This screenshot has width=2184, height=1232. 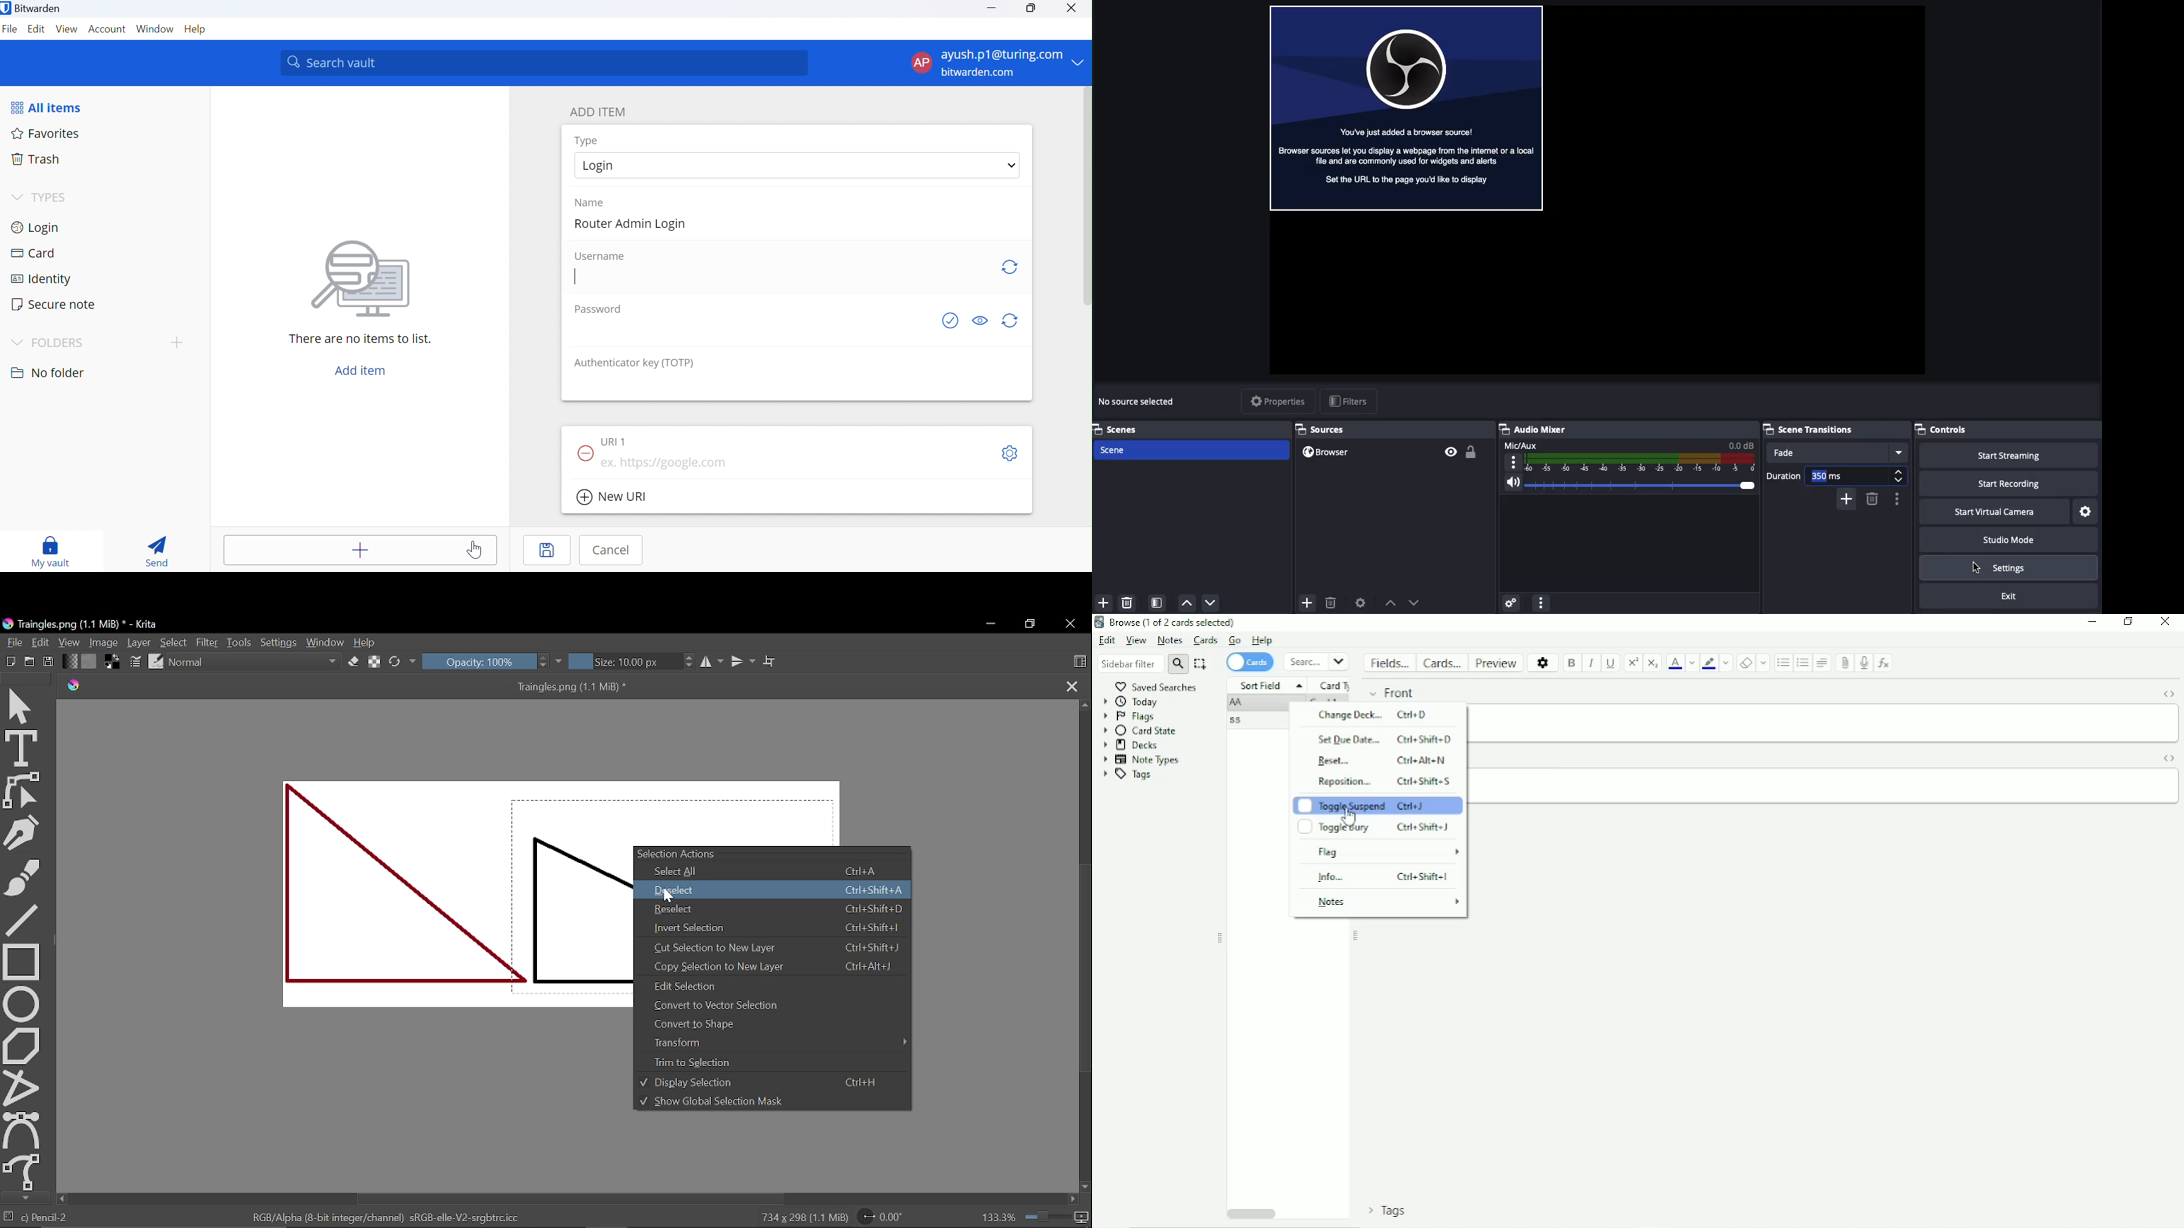 What do you see at coordinates (1991, 512) in the screenshot?
I see `Start virtual camera` at bounding box center [1991, 512].